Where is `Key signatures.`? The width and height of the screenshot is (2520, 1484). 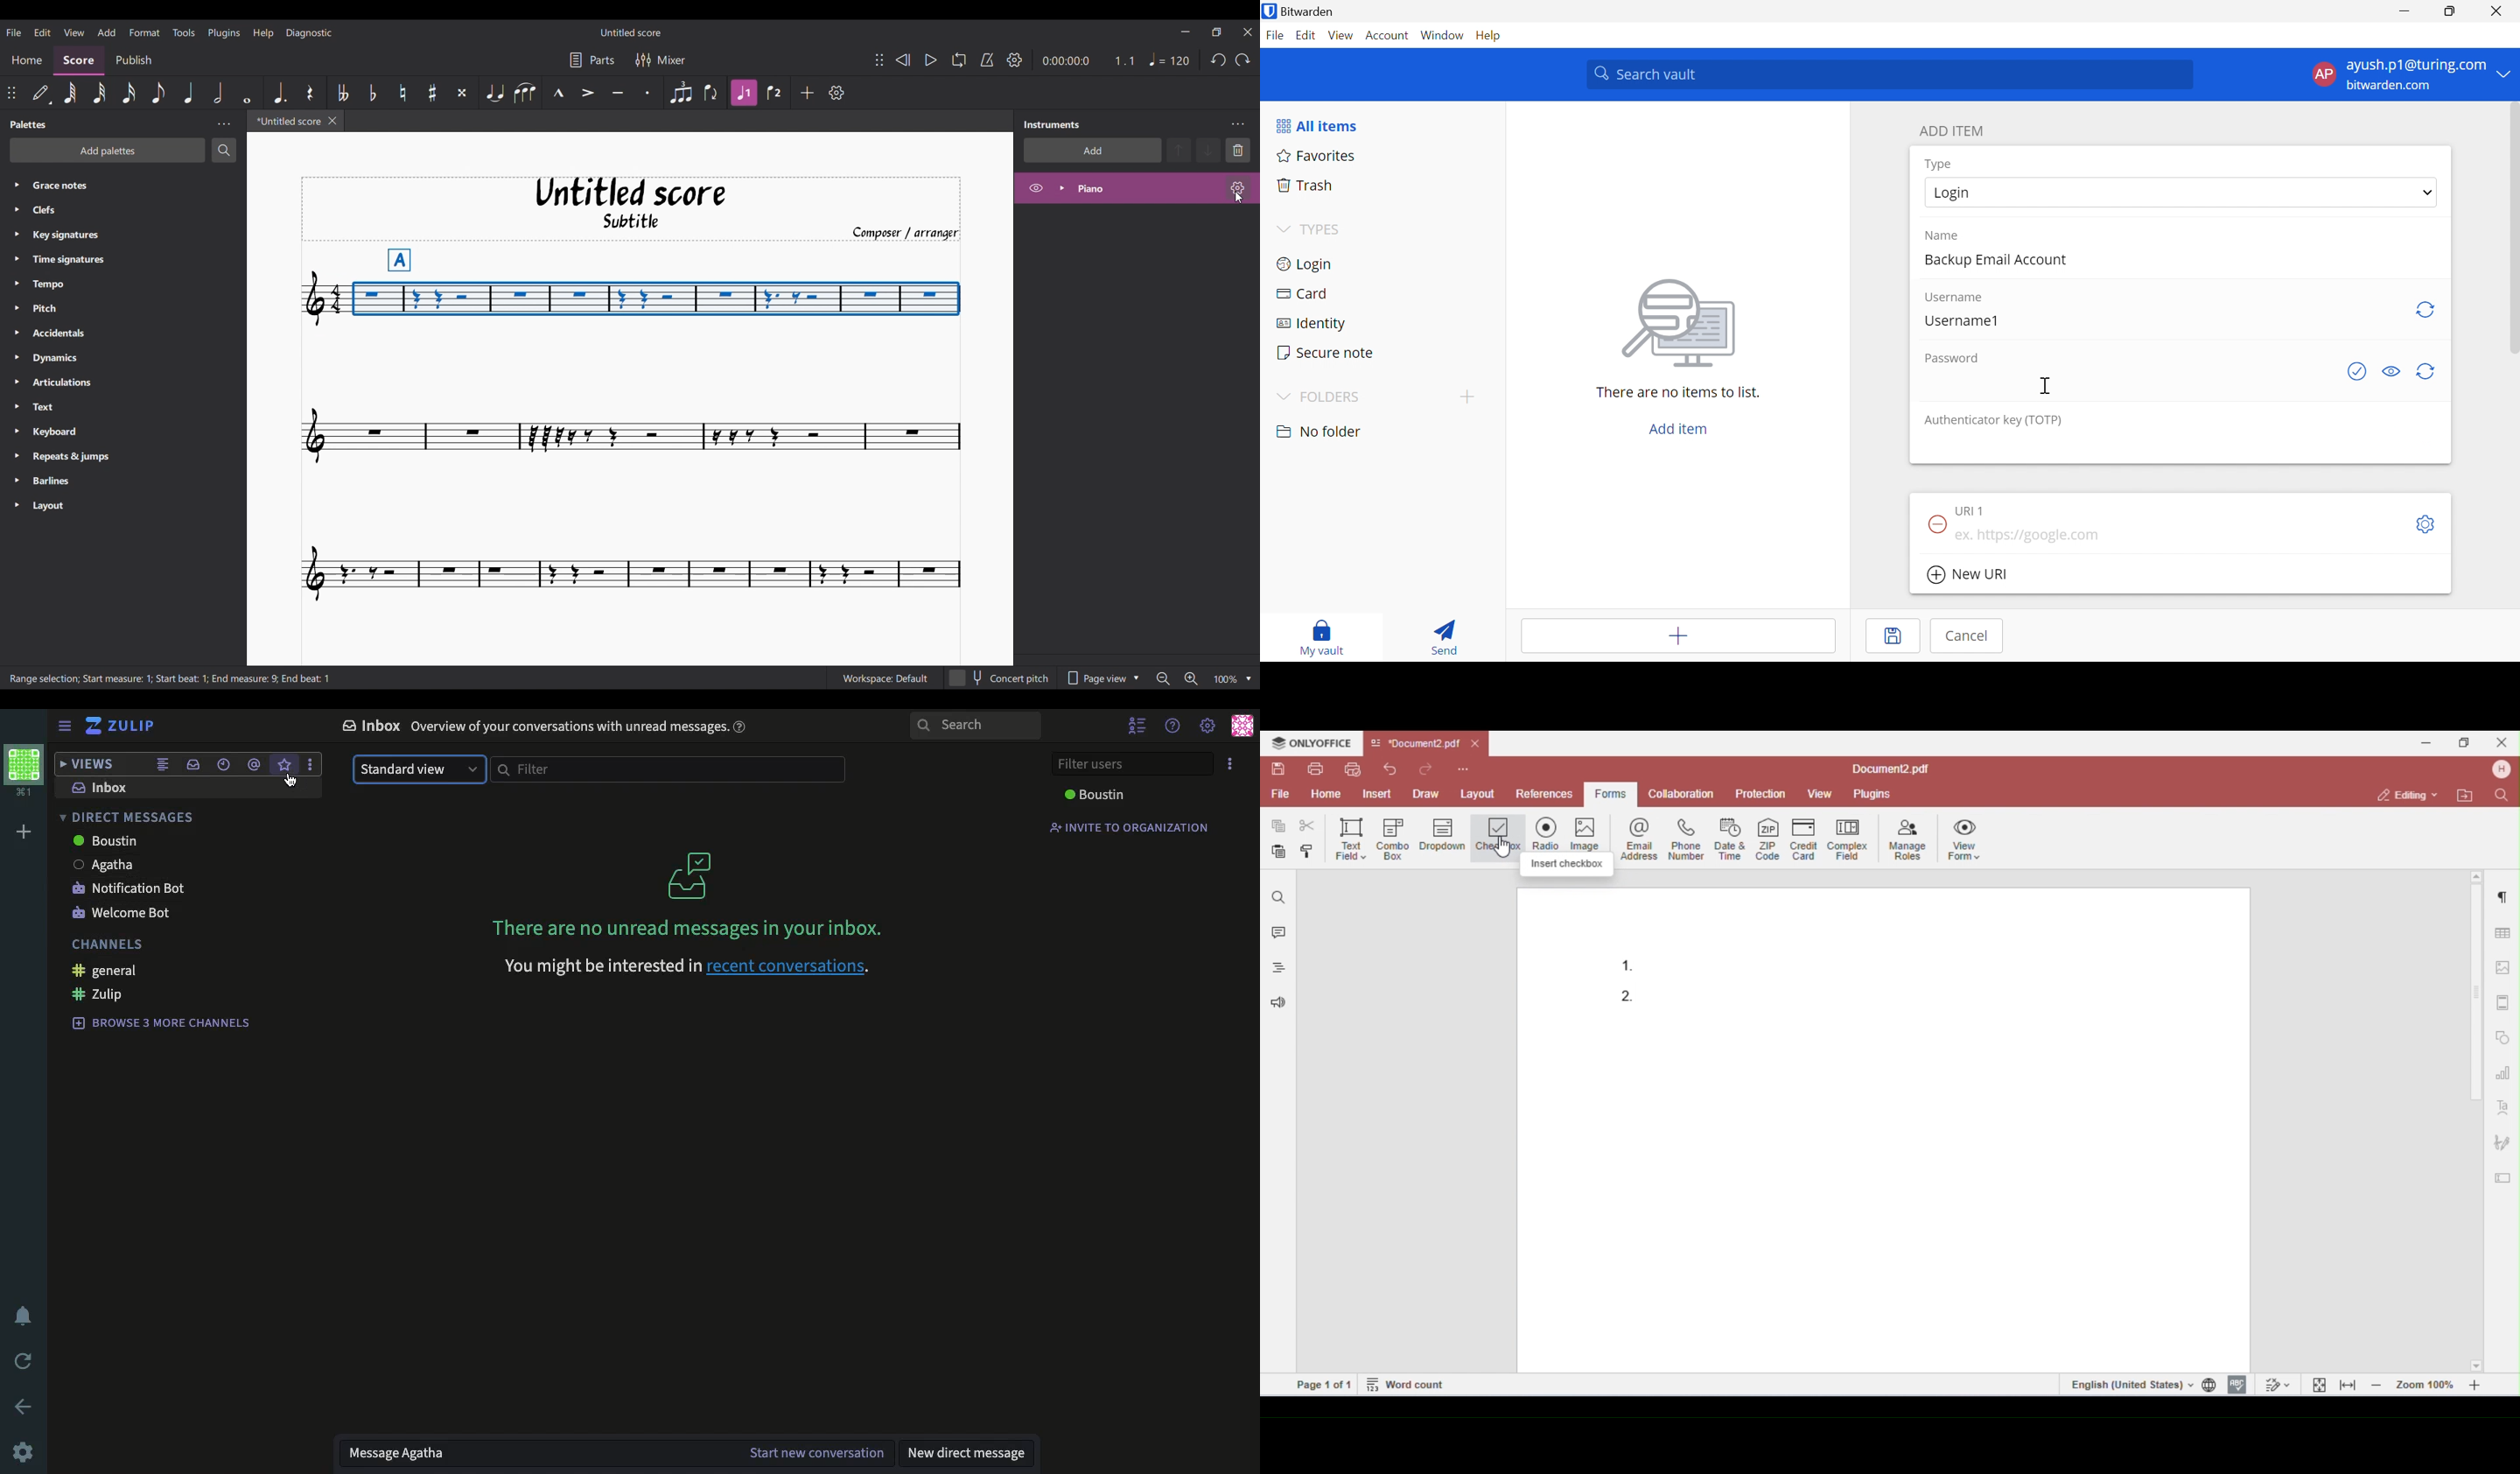 Key signatures. is located at coordinates (77, 236).